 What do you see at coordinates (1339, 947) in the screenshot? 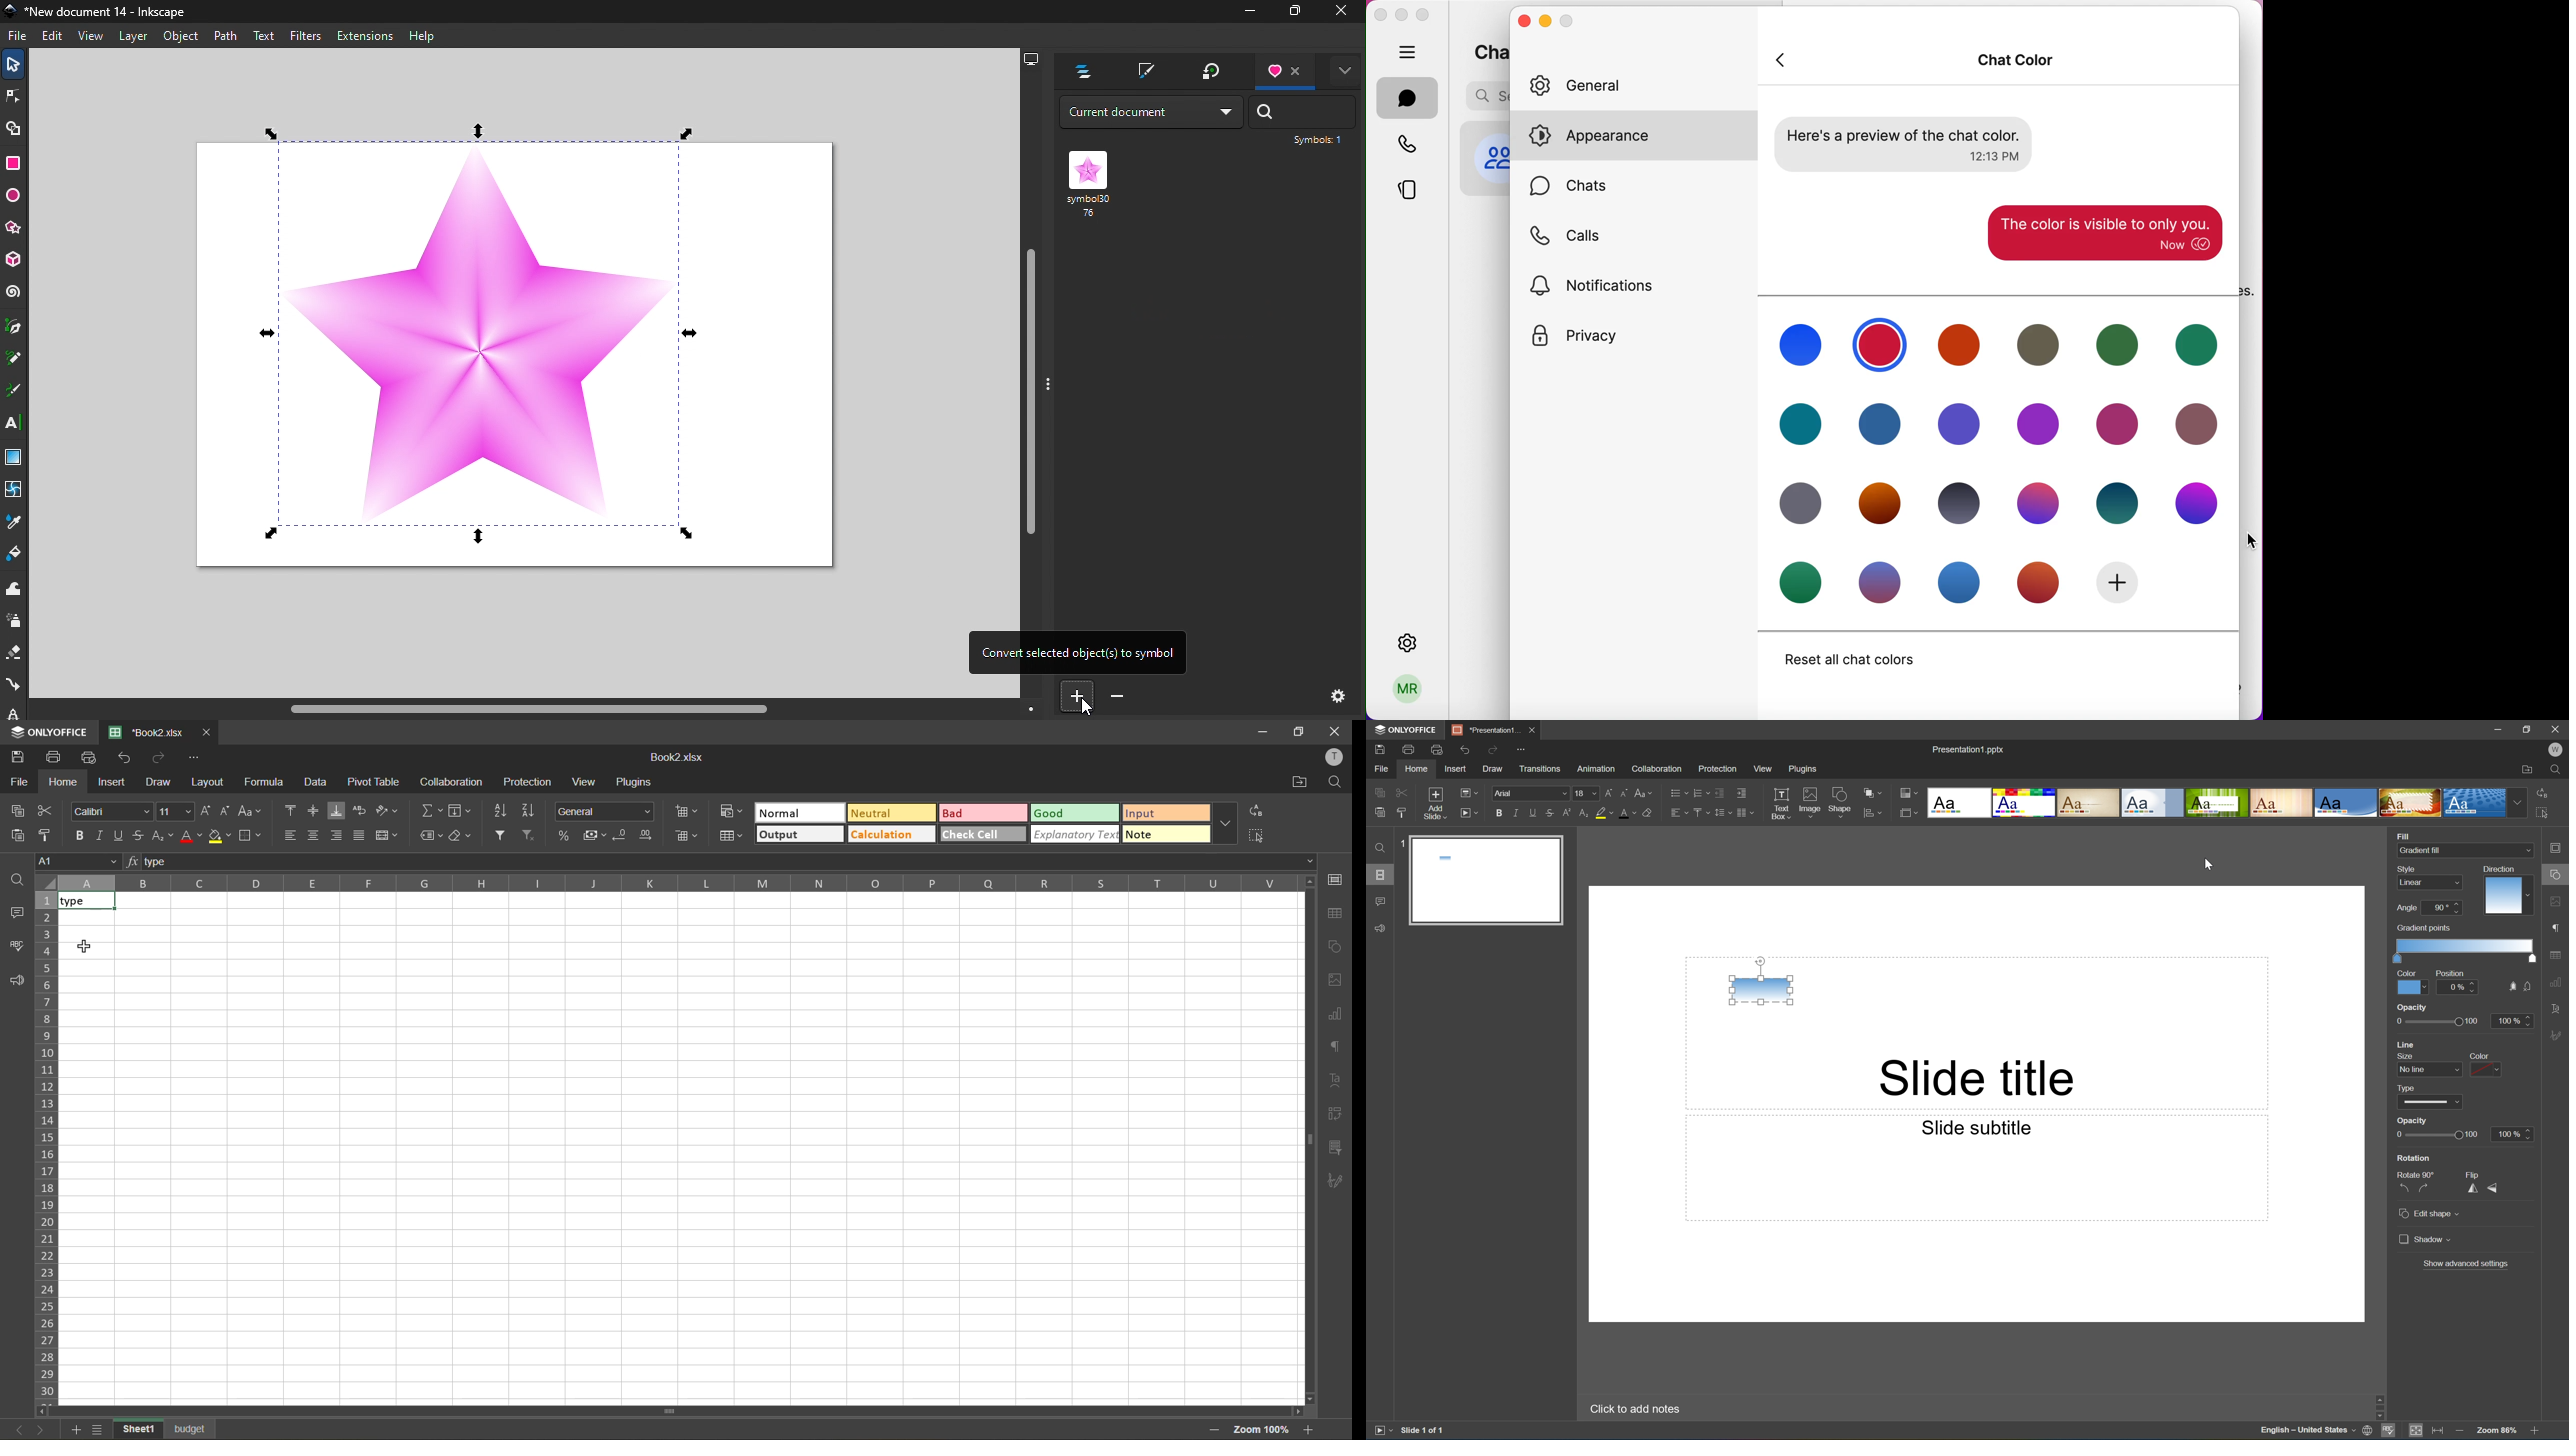
I see `shapes` at bounding box center [1339, 947].